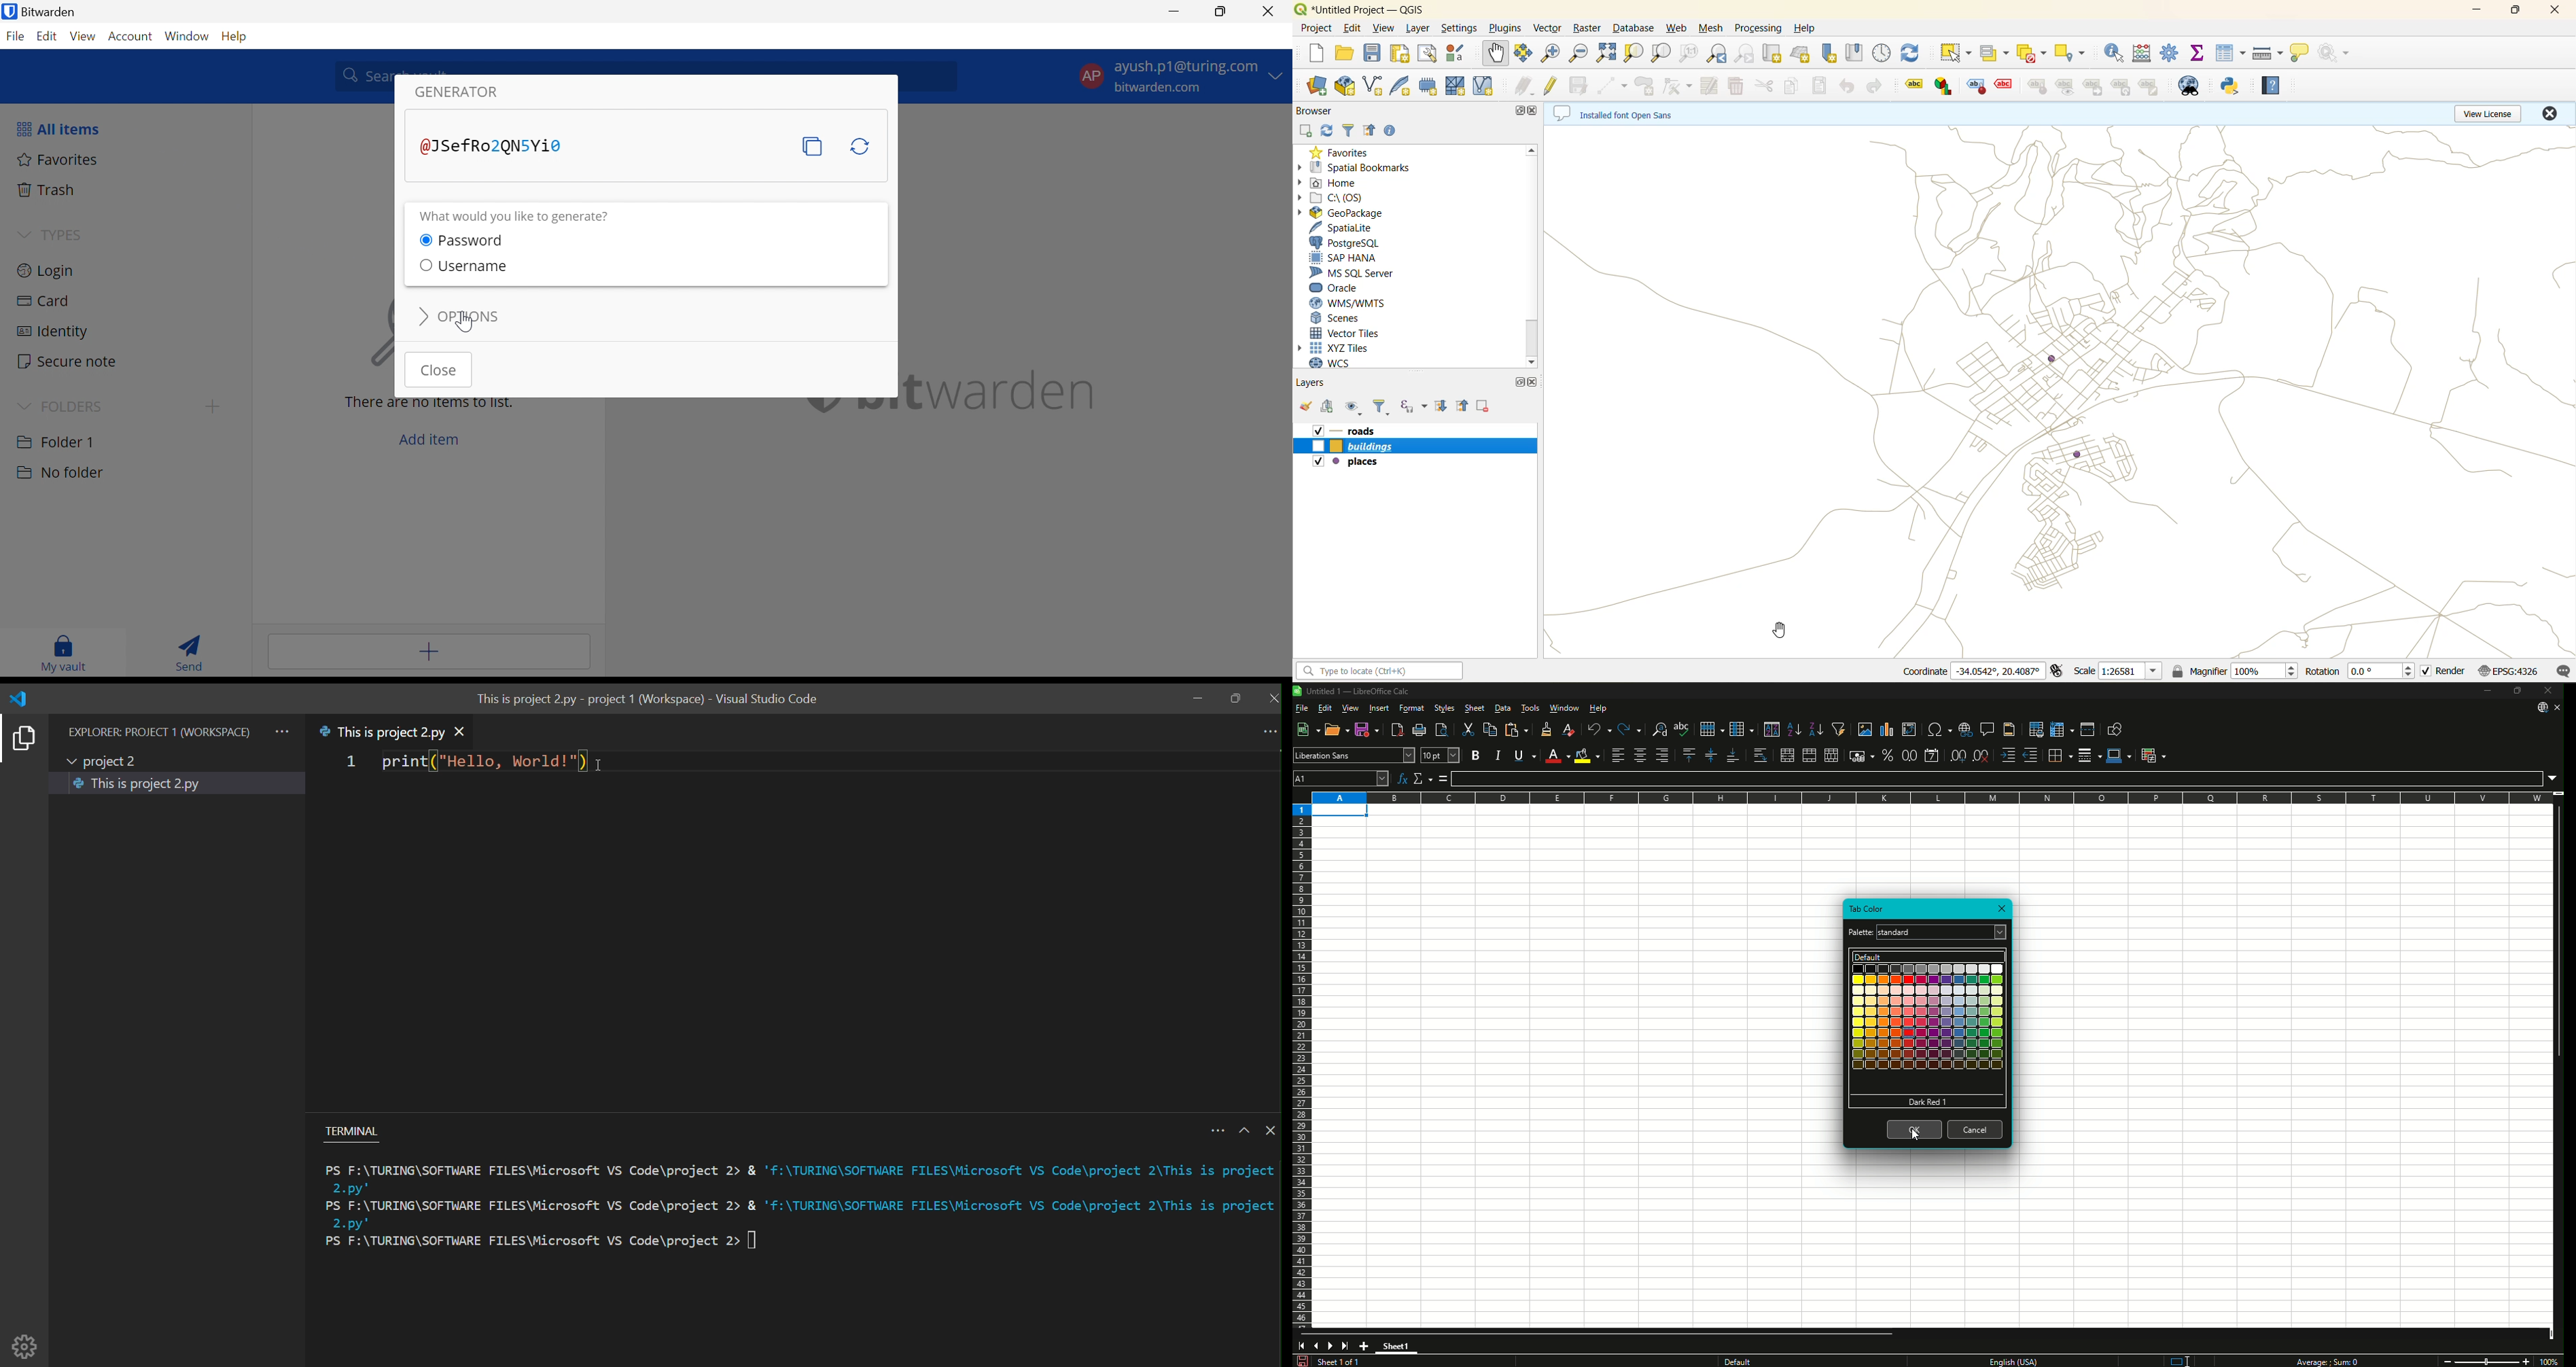  What do you see at coordinates (1409, 755) in the screenshot?
I see `Font Name` at bounding box center [1409, 755].